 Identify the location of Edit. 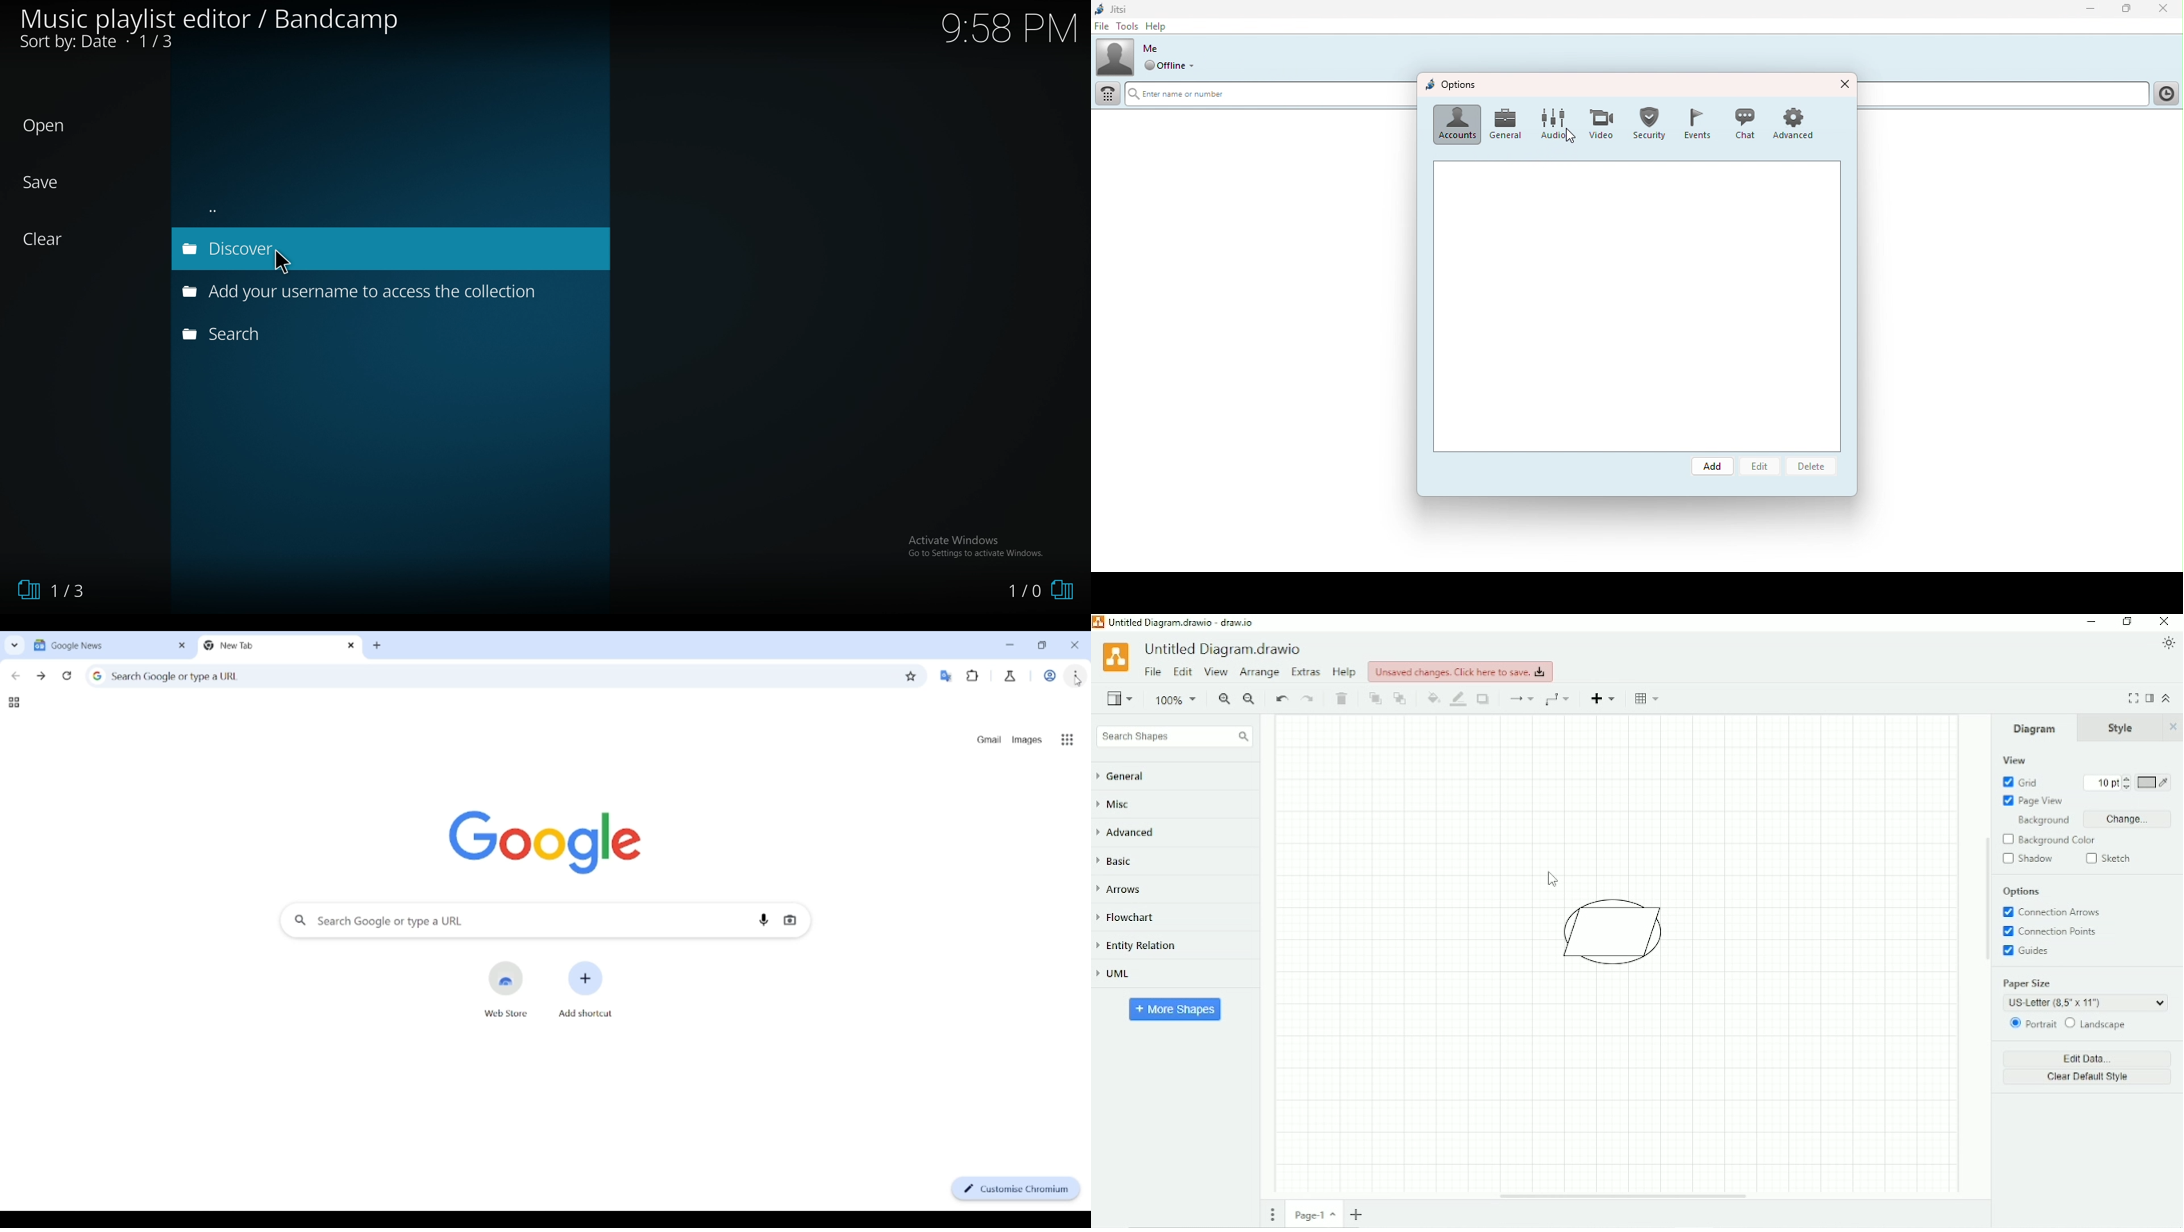
(1764, 468).